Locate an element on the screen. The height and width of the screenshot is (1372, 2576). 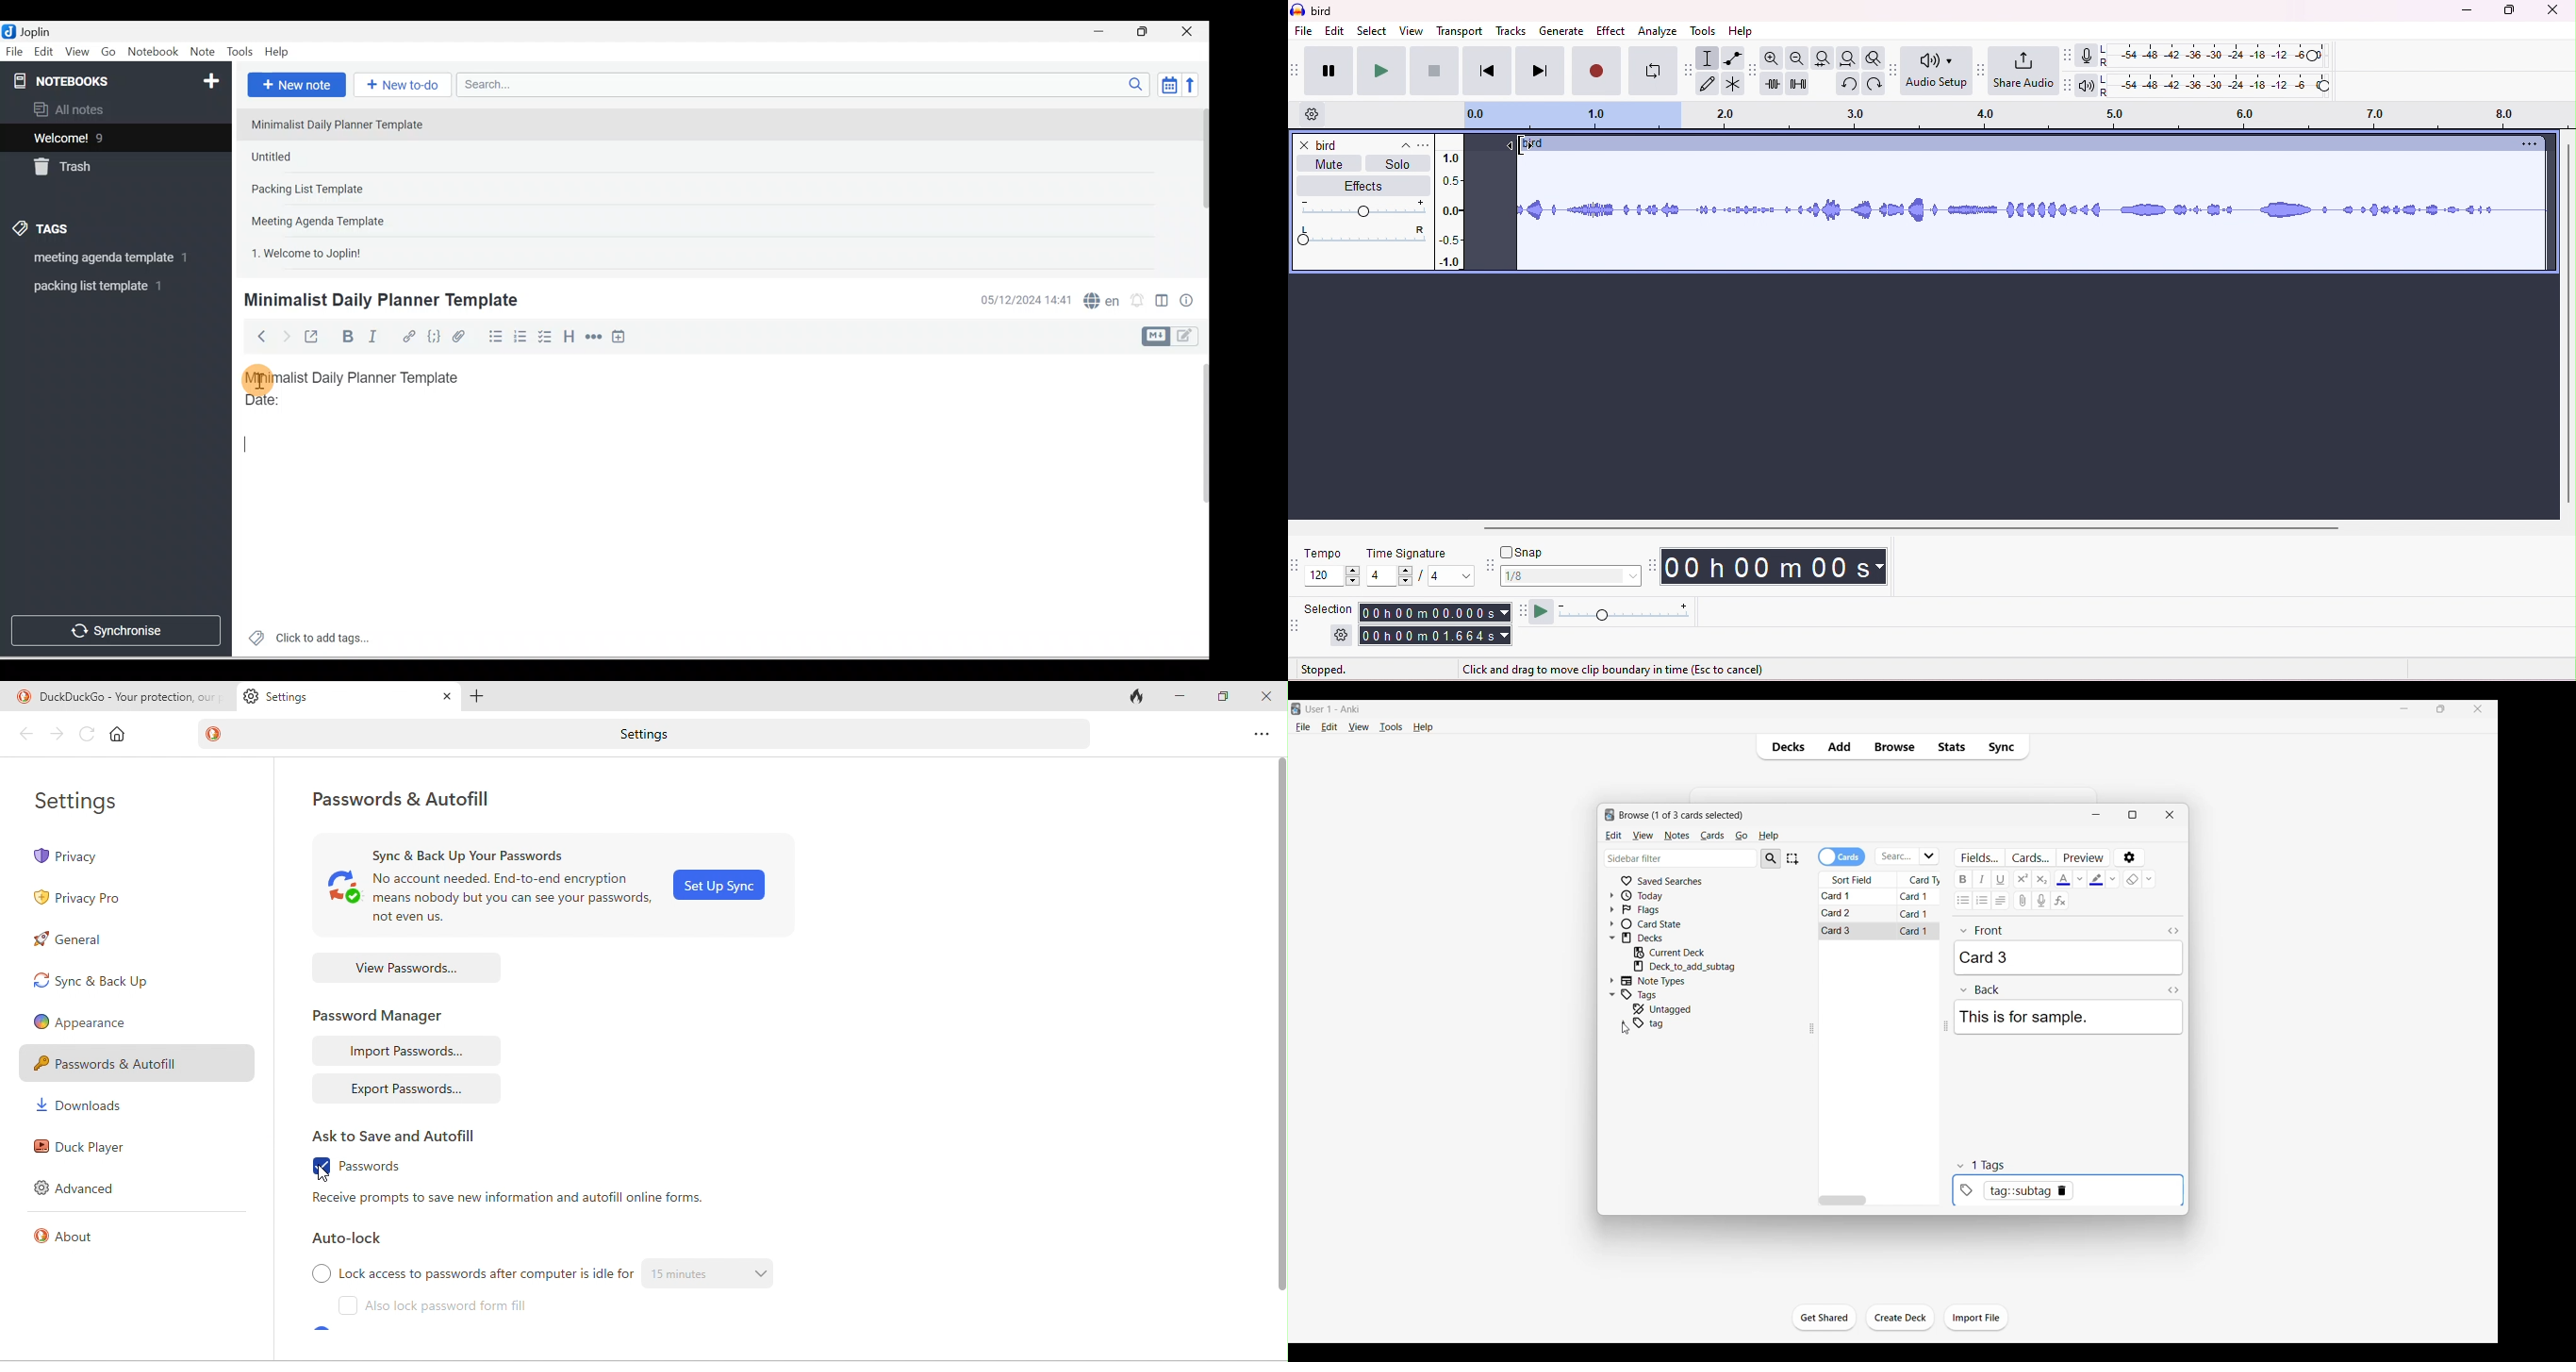
Note 2 is located at coordinates (333, 156).